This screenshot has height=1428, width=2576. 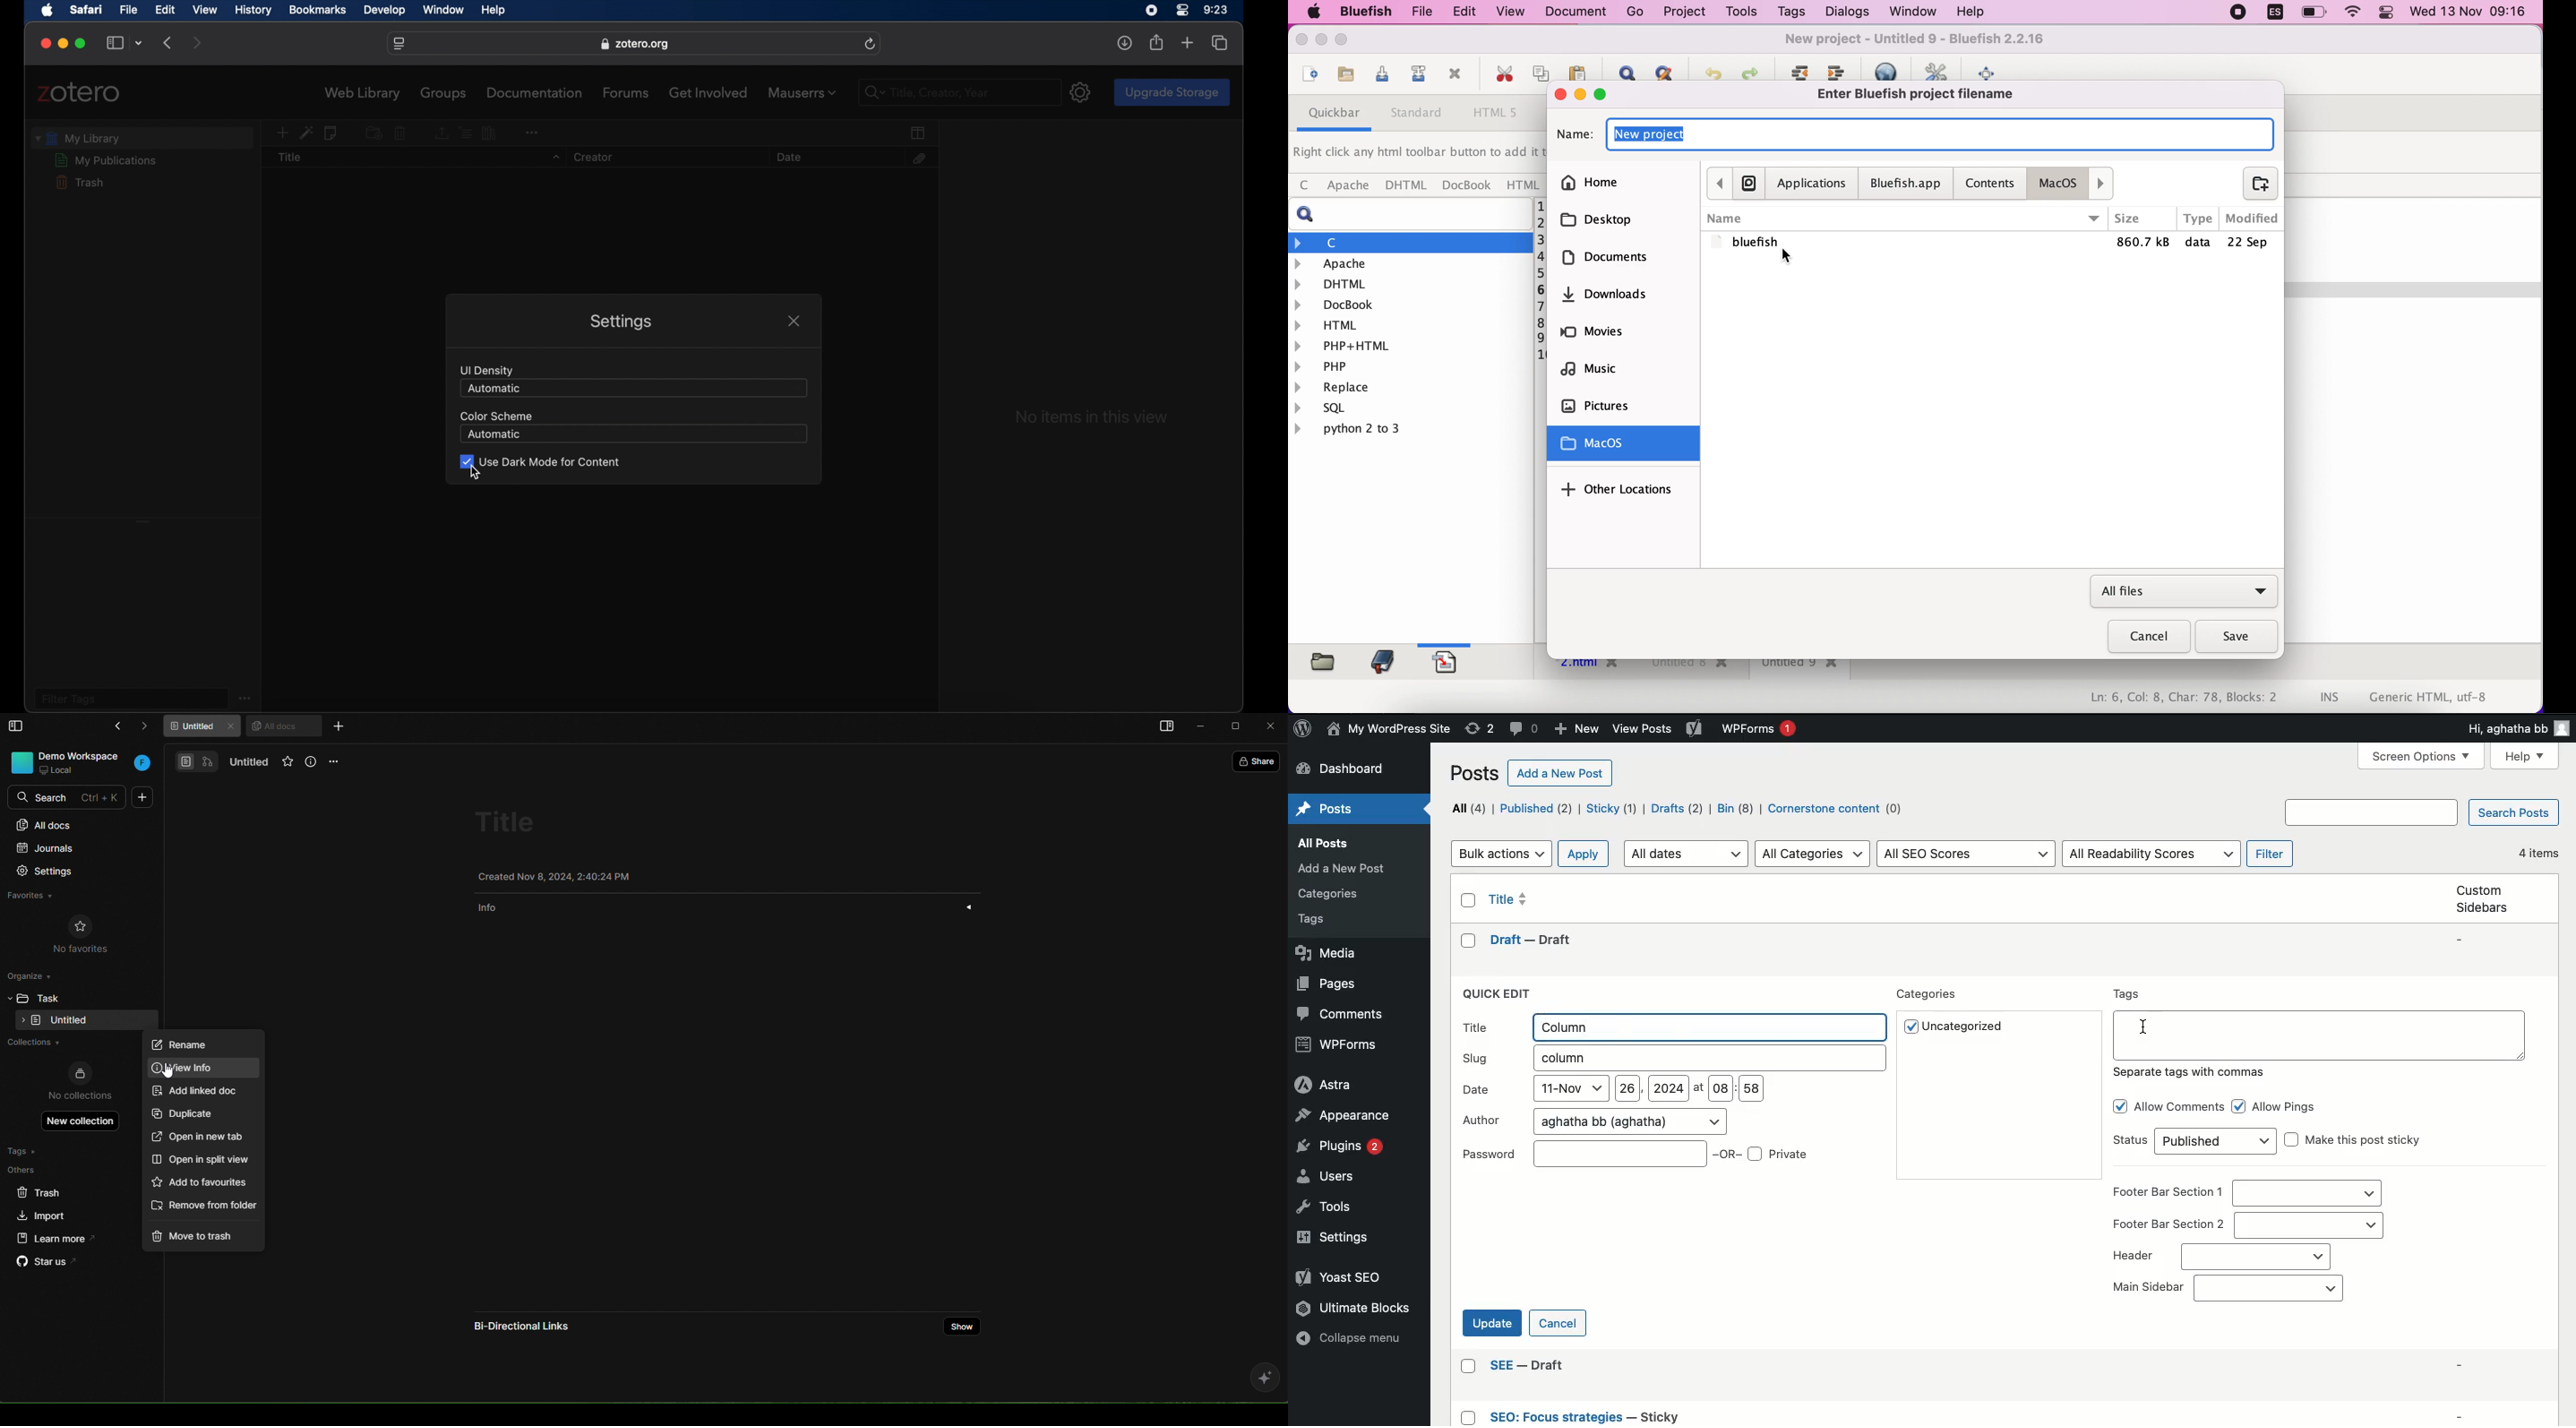 What do you see at coordinates (444, 93) in the screenshot?
I see `groups` at bounding box center [444, 93].